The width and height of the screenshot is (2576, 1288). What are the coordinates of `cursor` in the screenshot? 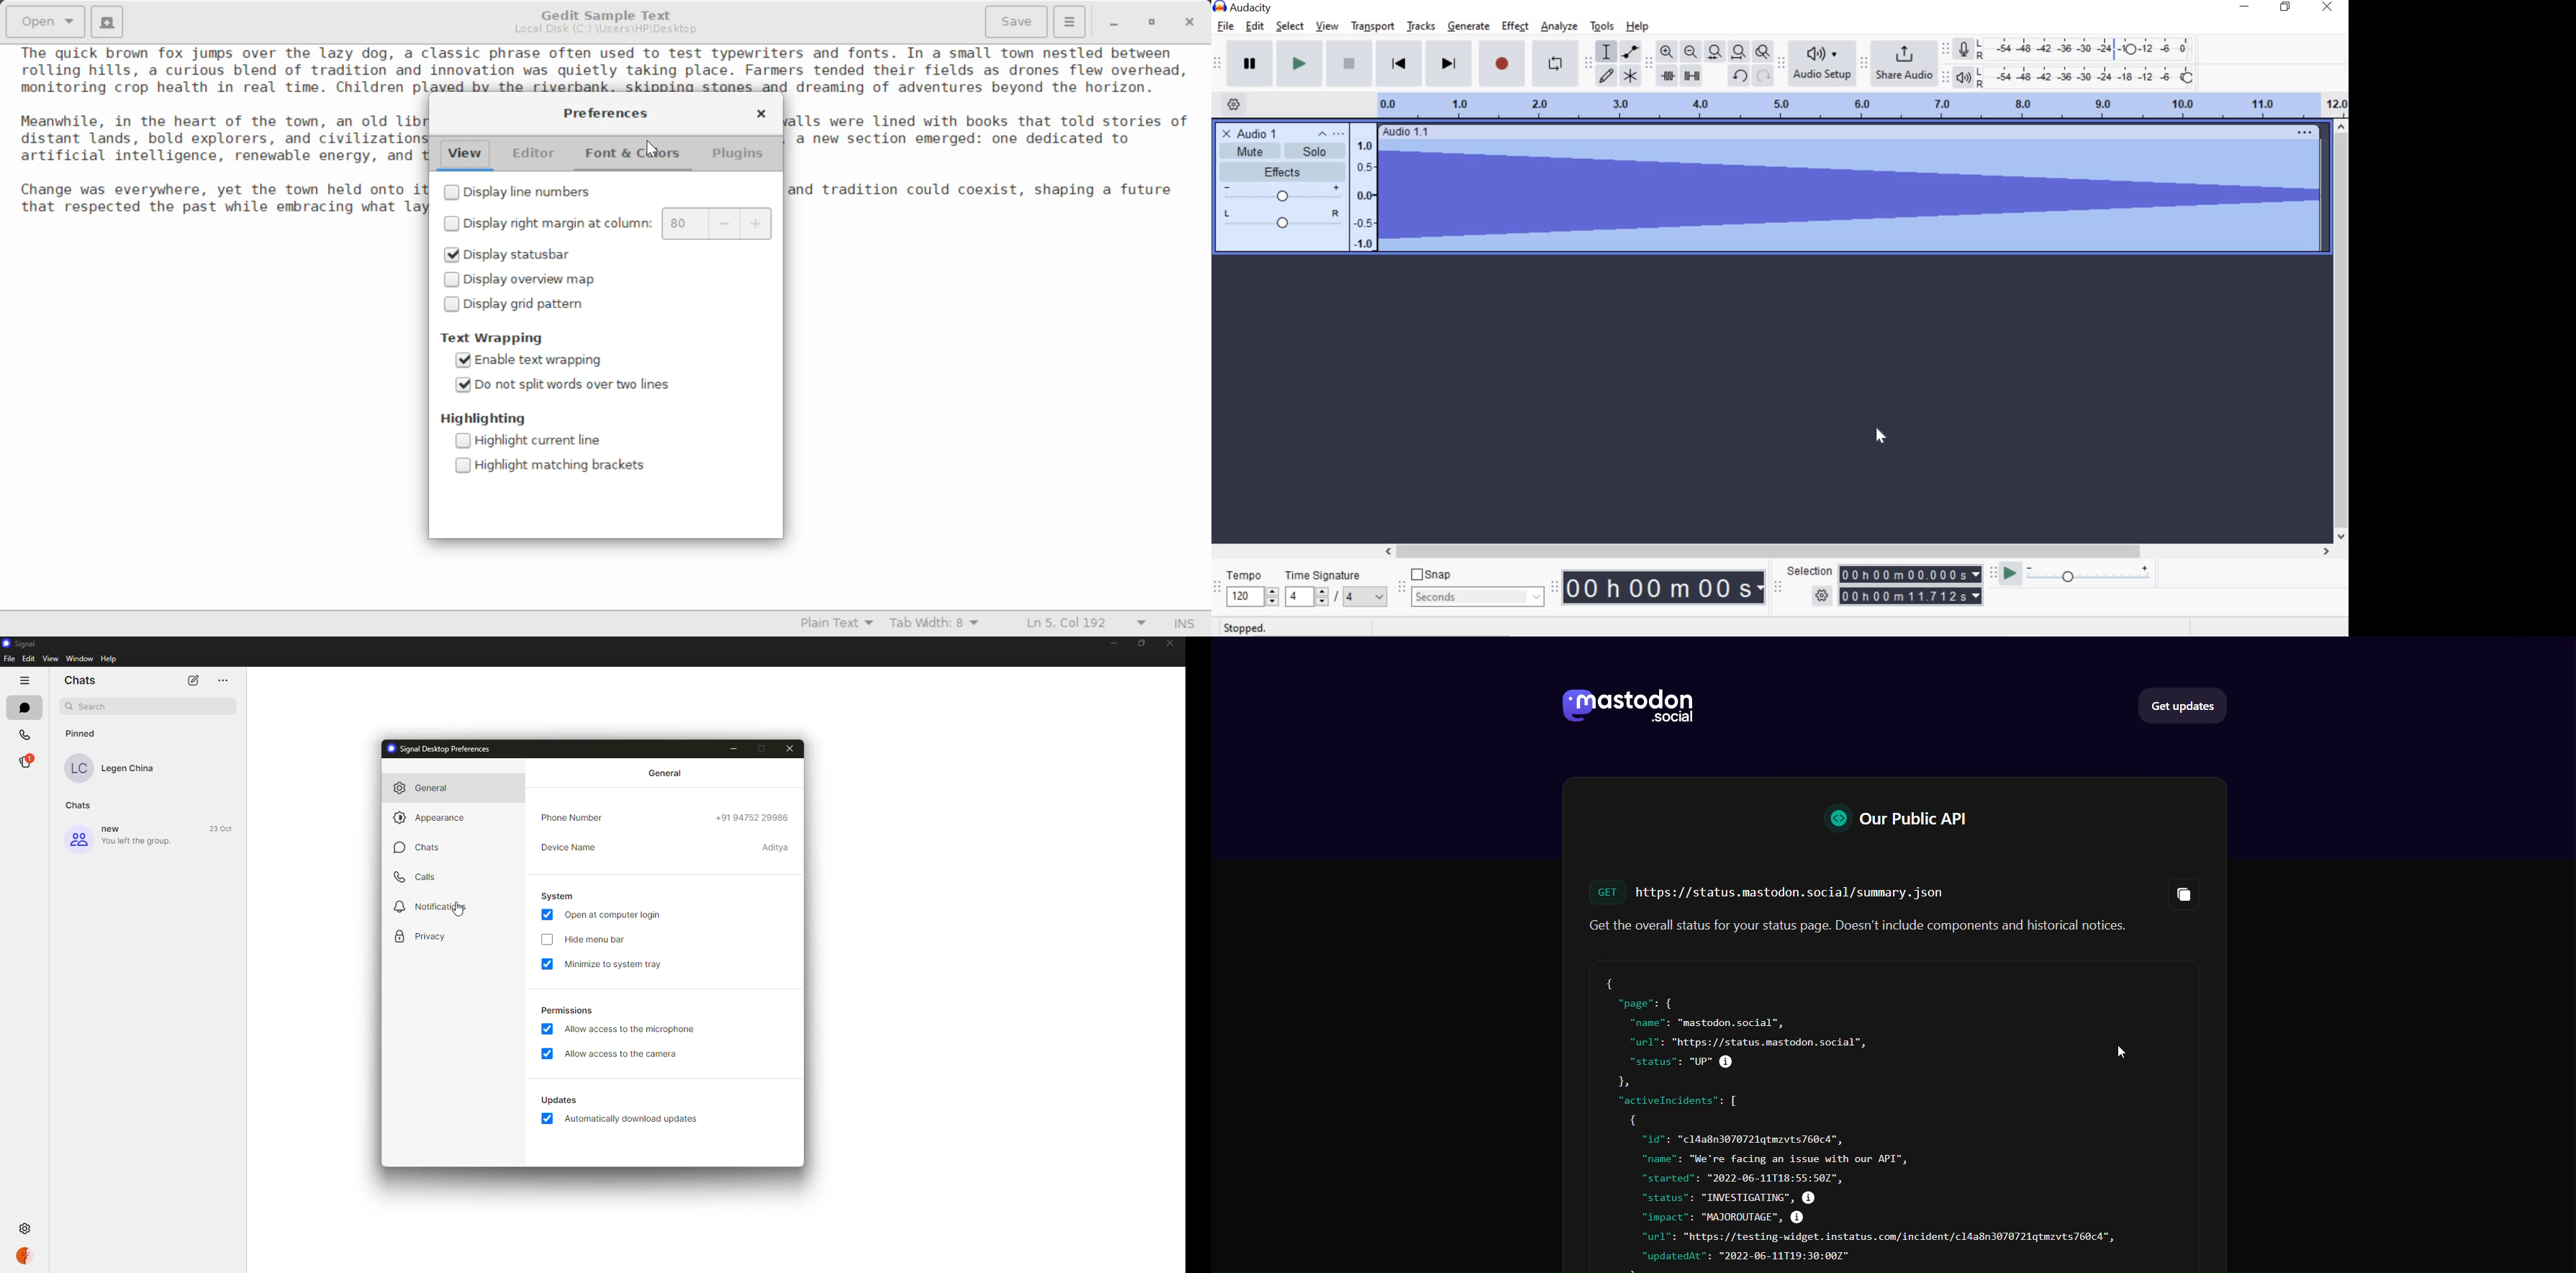 It's located at (1880, 436).